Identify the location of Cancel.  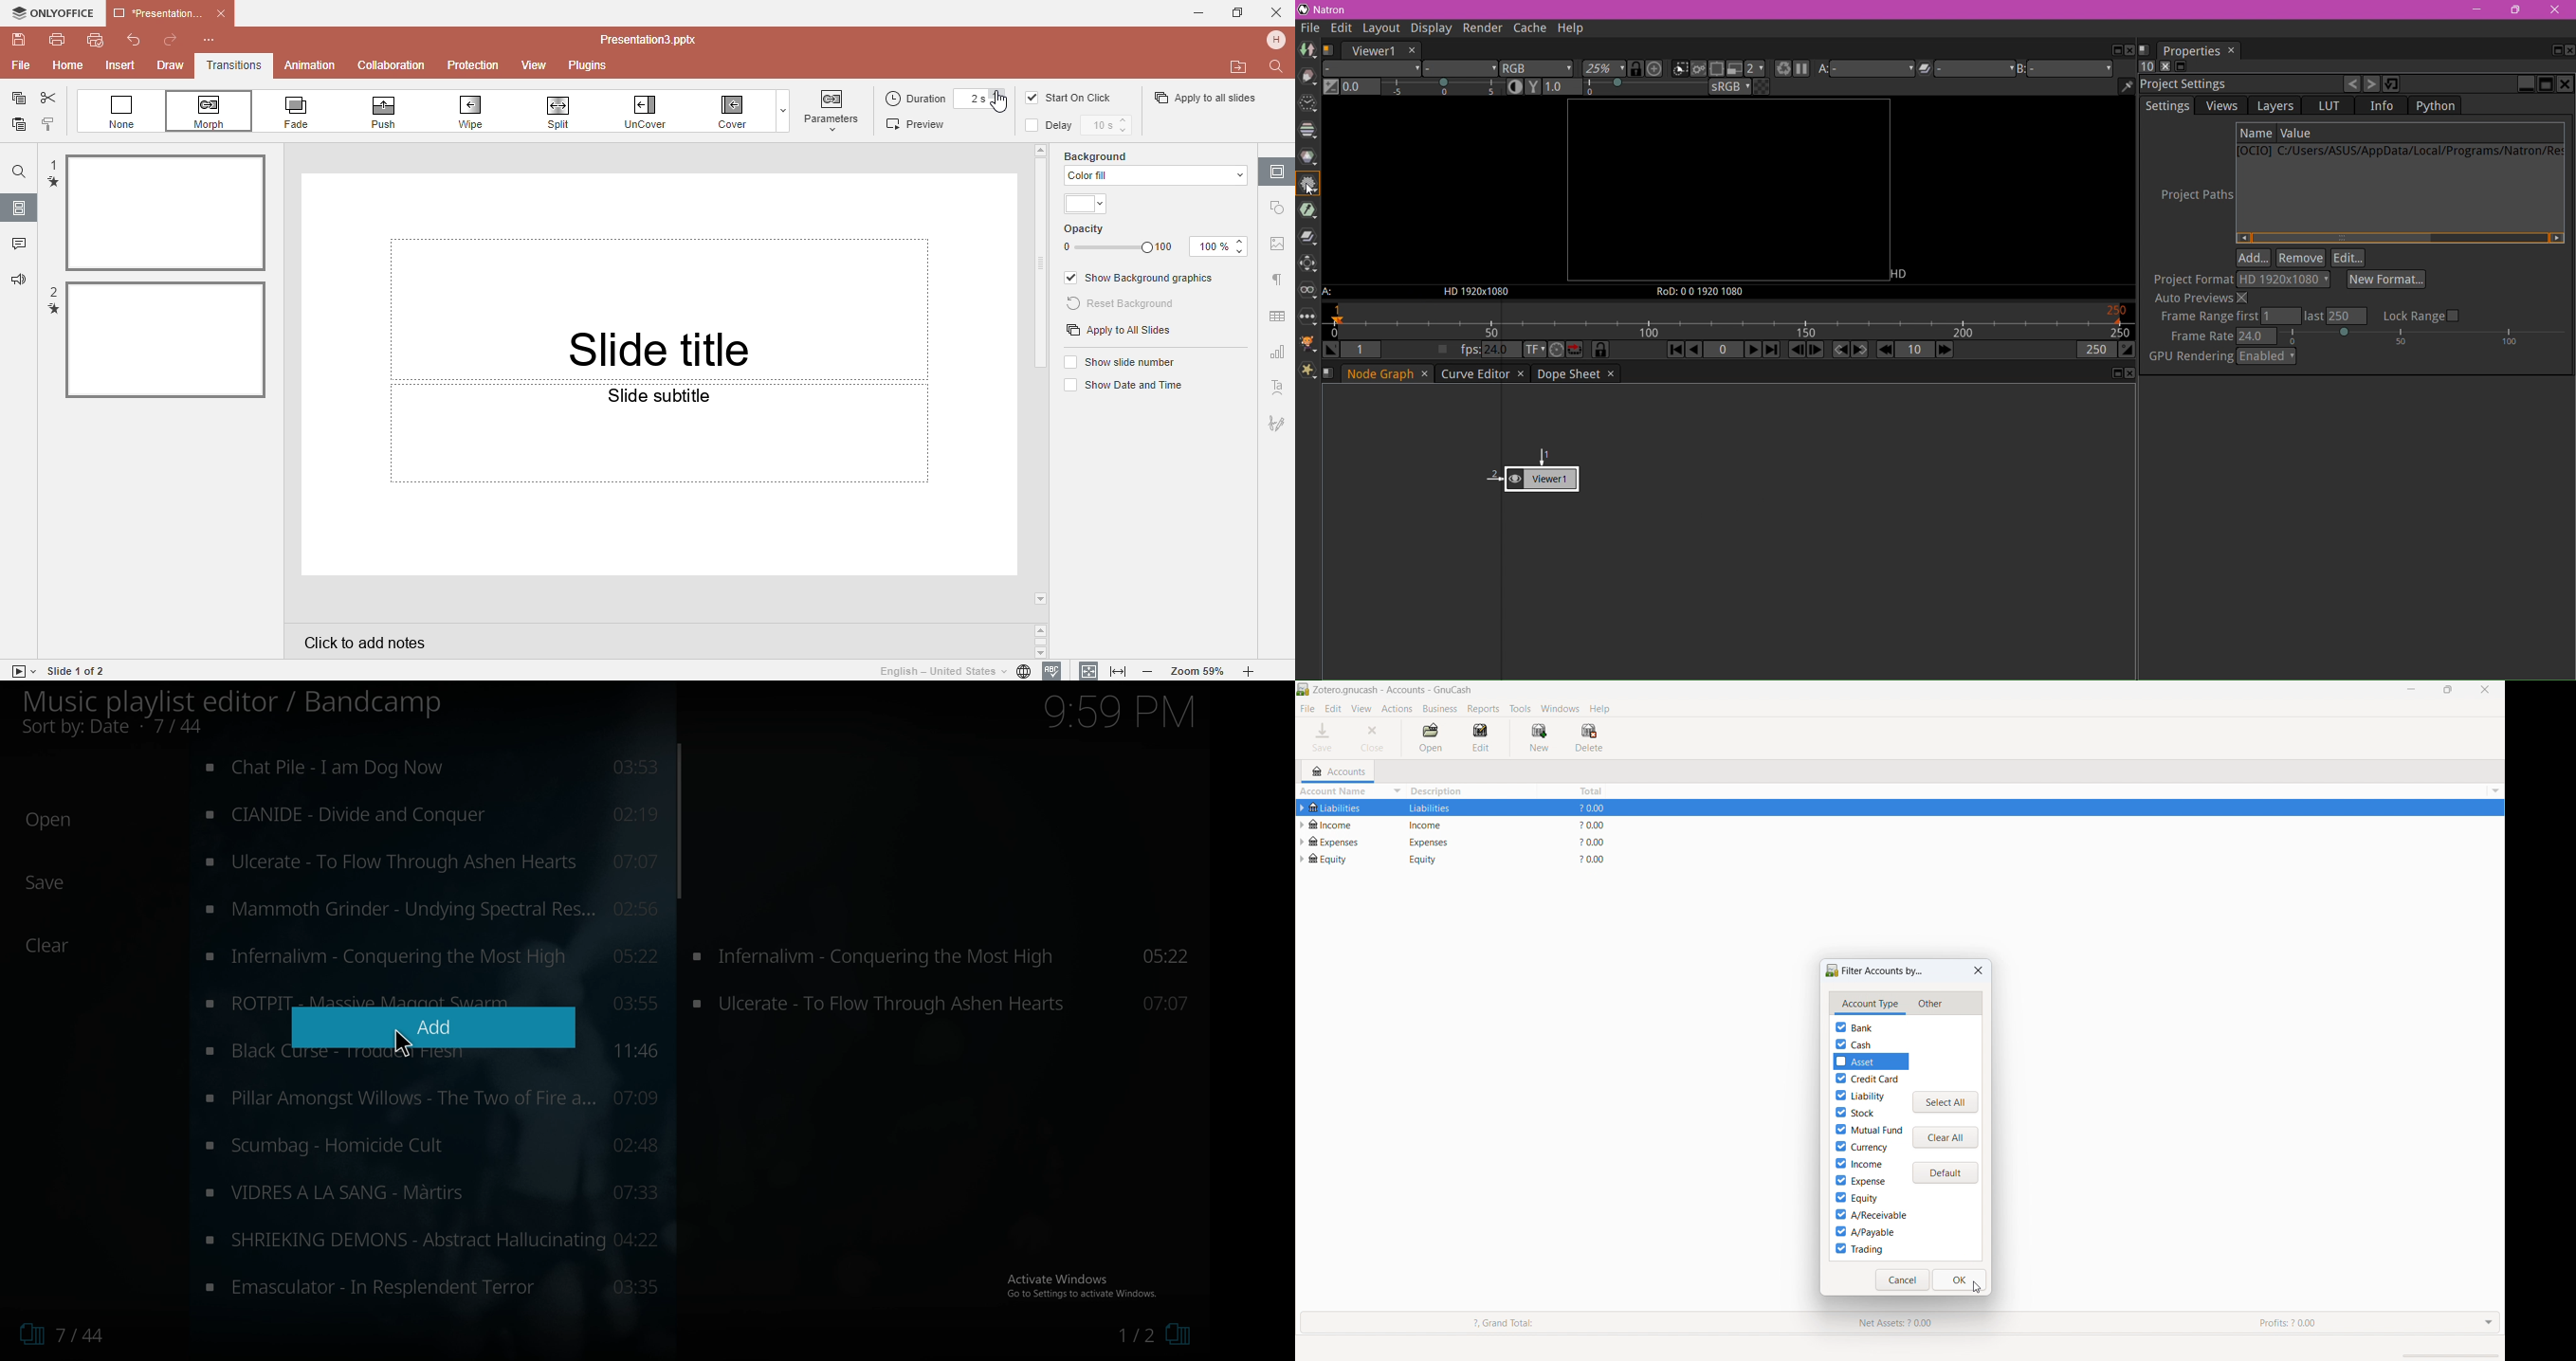
(1276, 12).